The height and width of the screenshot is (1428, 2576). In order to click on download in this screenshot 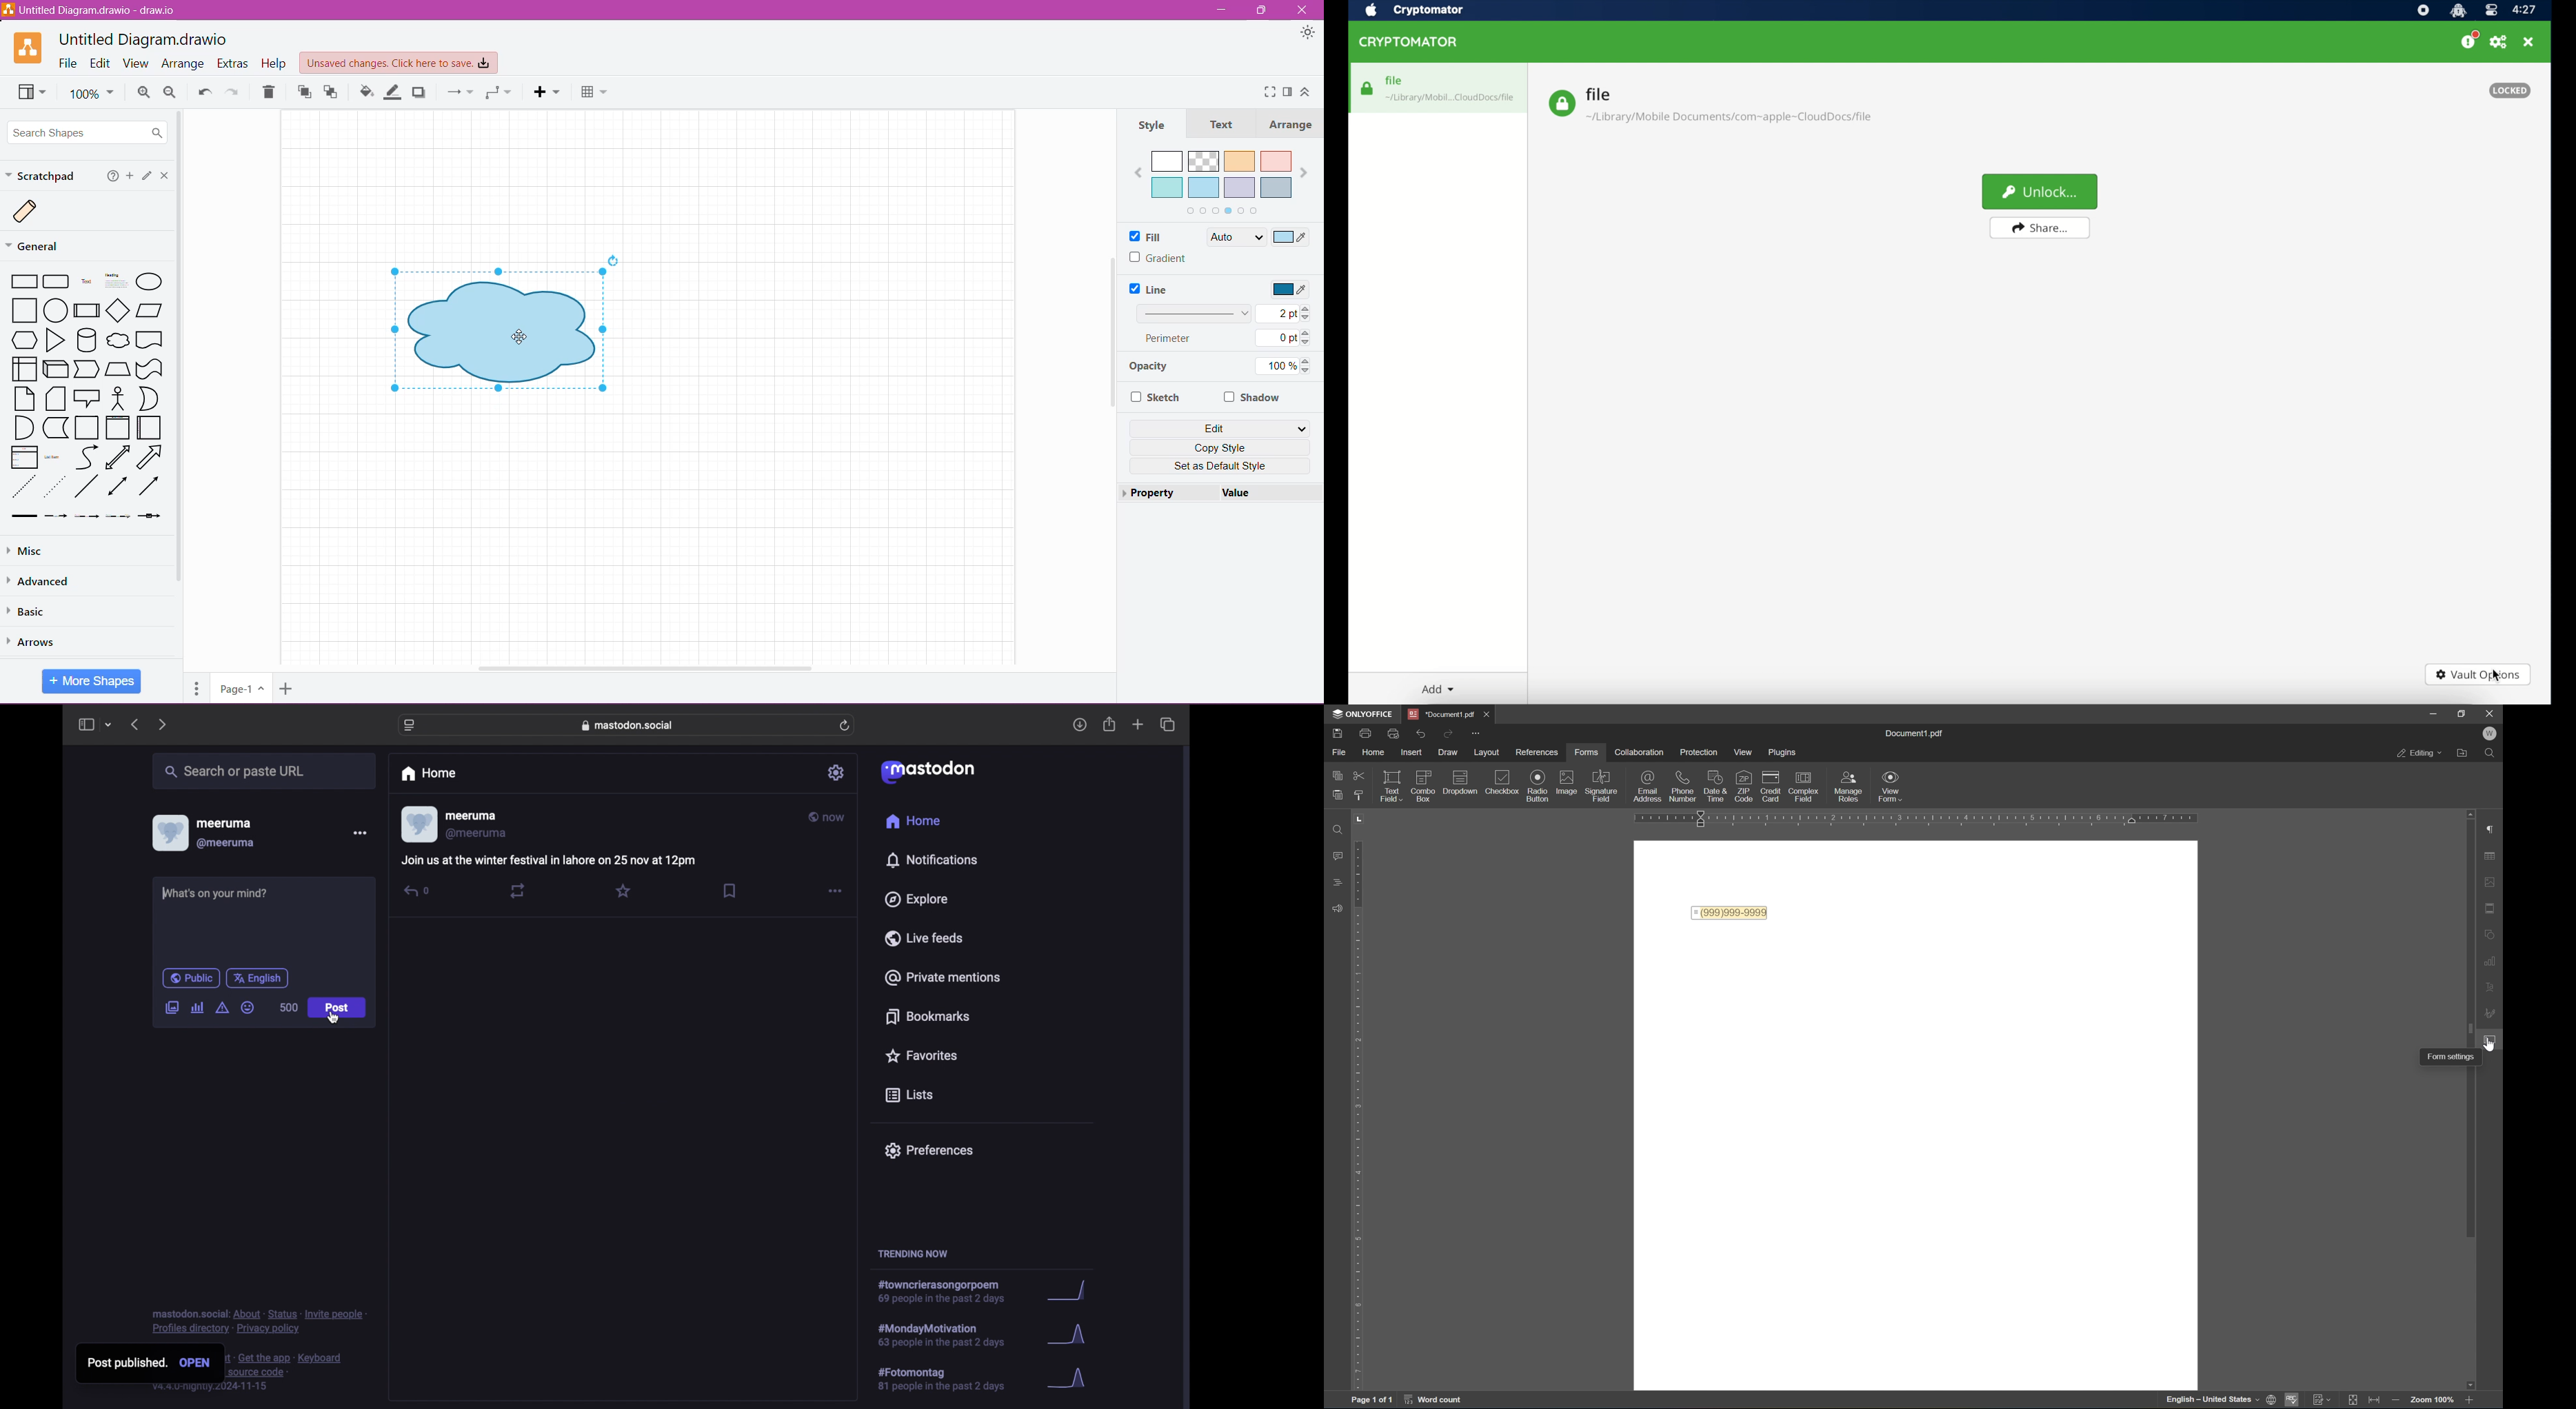, I will do `click(1081, 725)`.